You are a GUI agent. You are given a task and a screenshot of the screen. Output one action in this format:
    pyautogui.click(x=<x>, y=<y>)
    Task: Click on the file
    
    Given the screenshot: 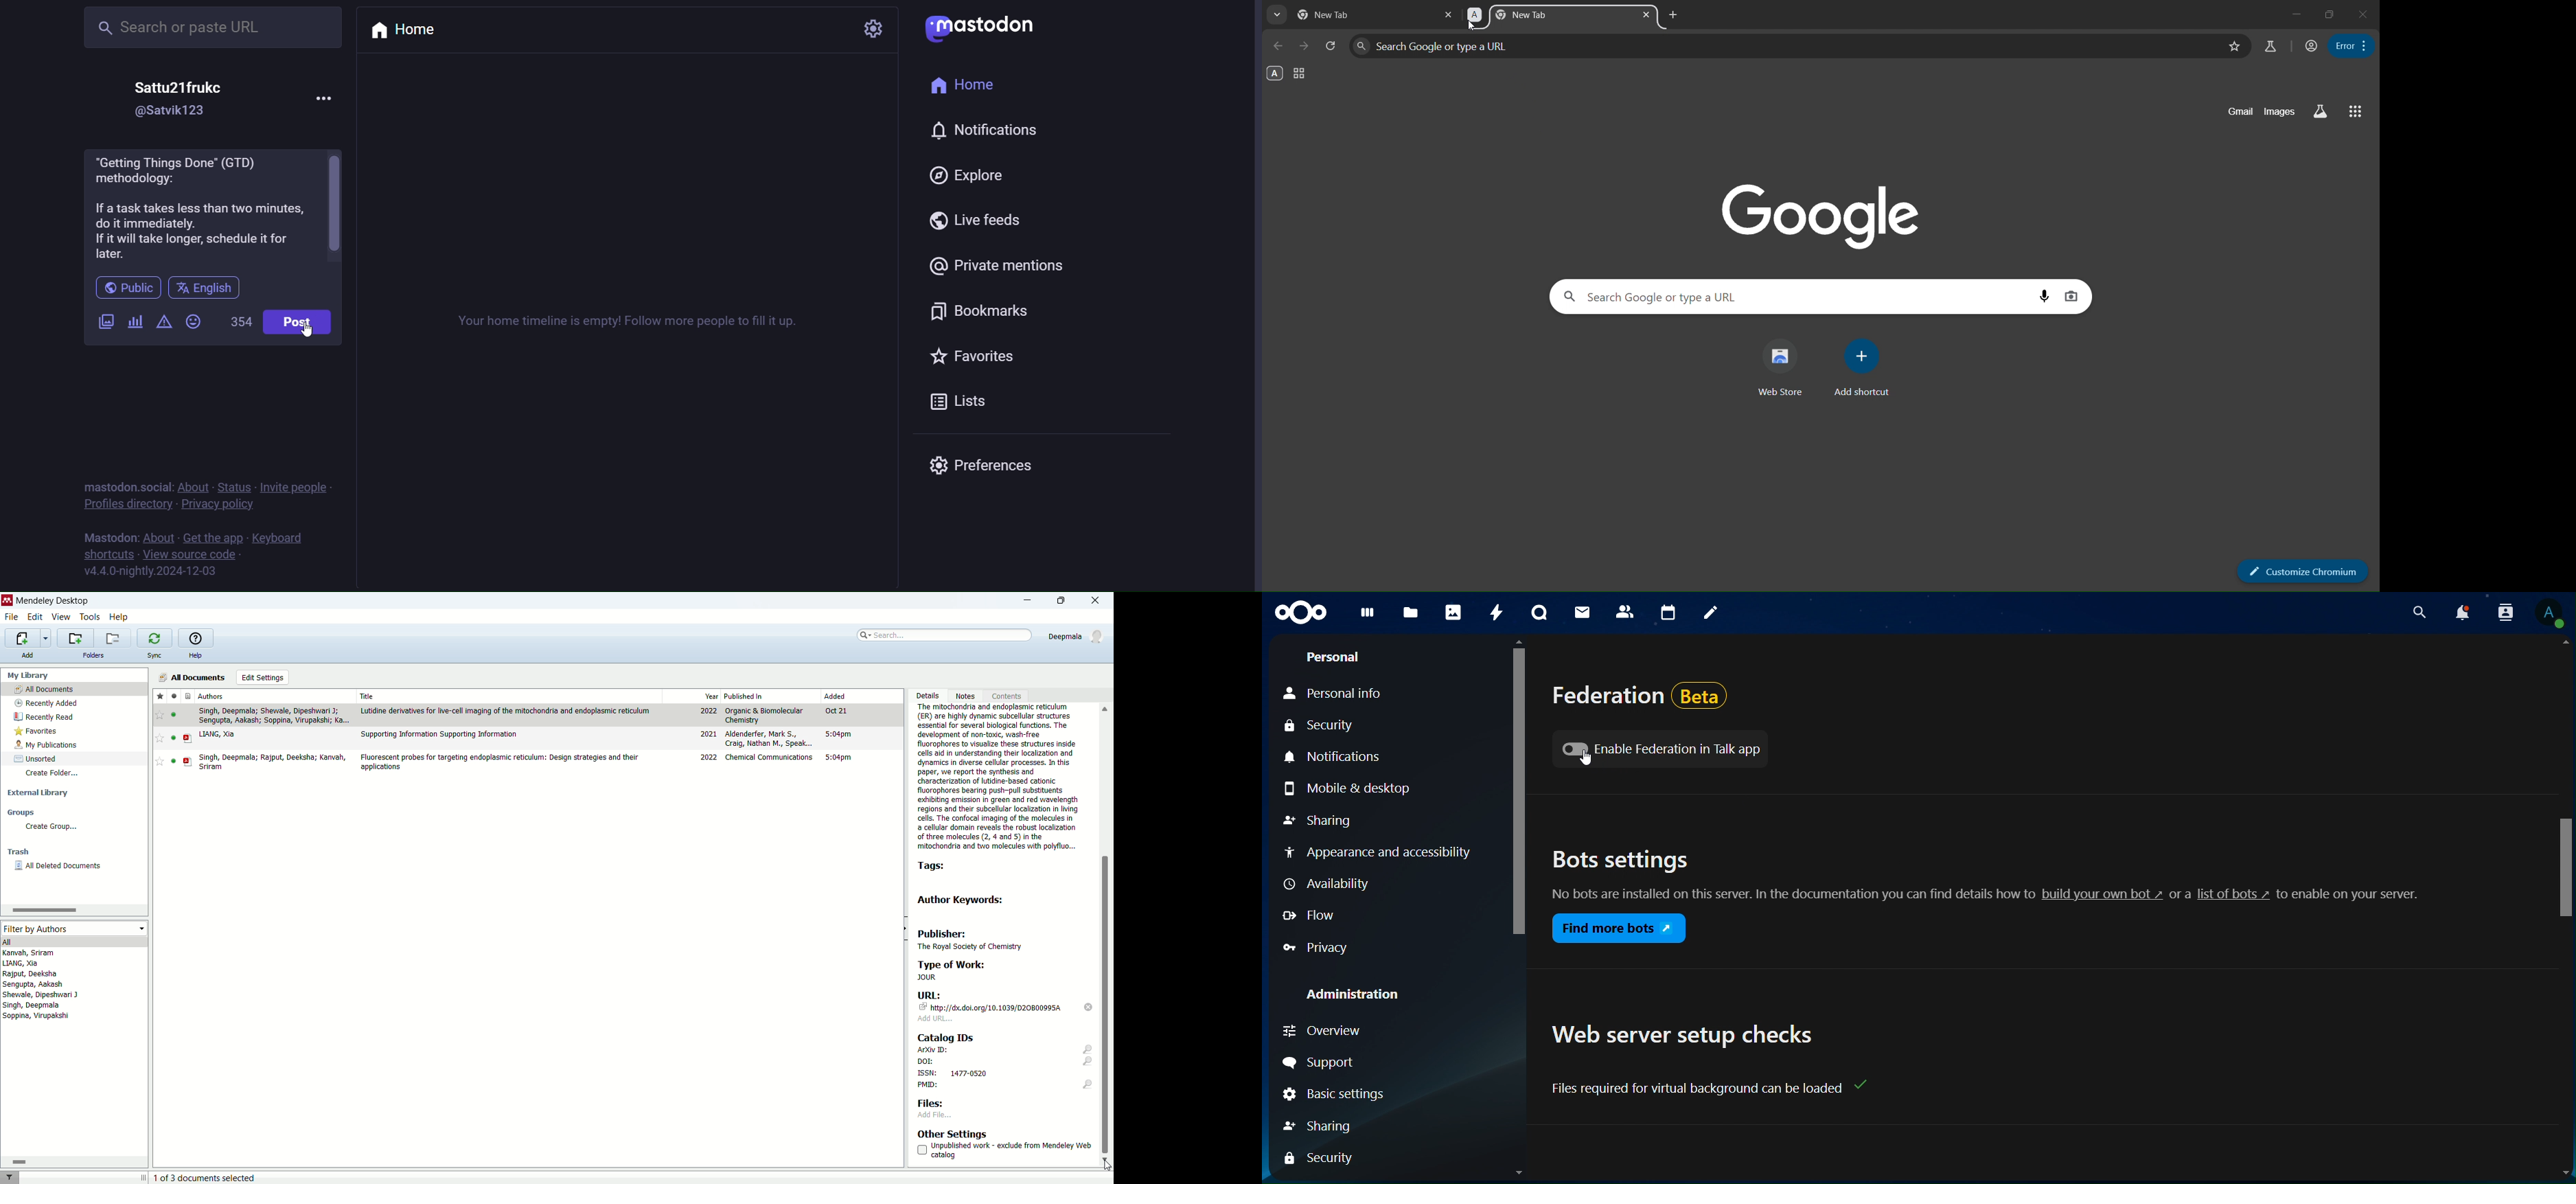 What is the action you would take?
    pyautogui.click(x=12, y=618)
    